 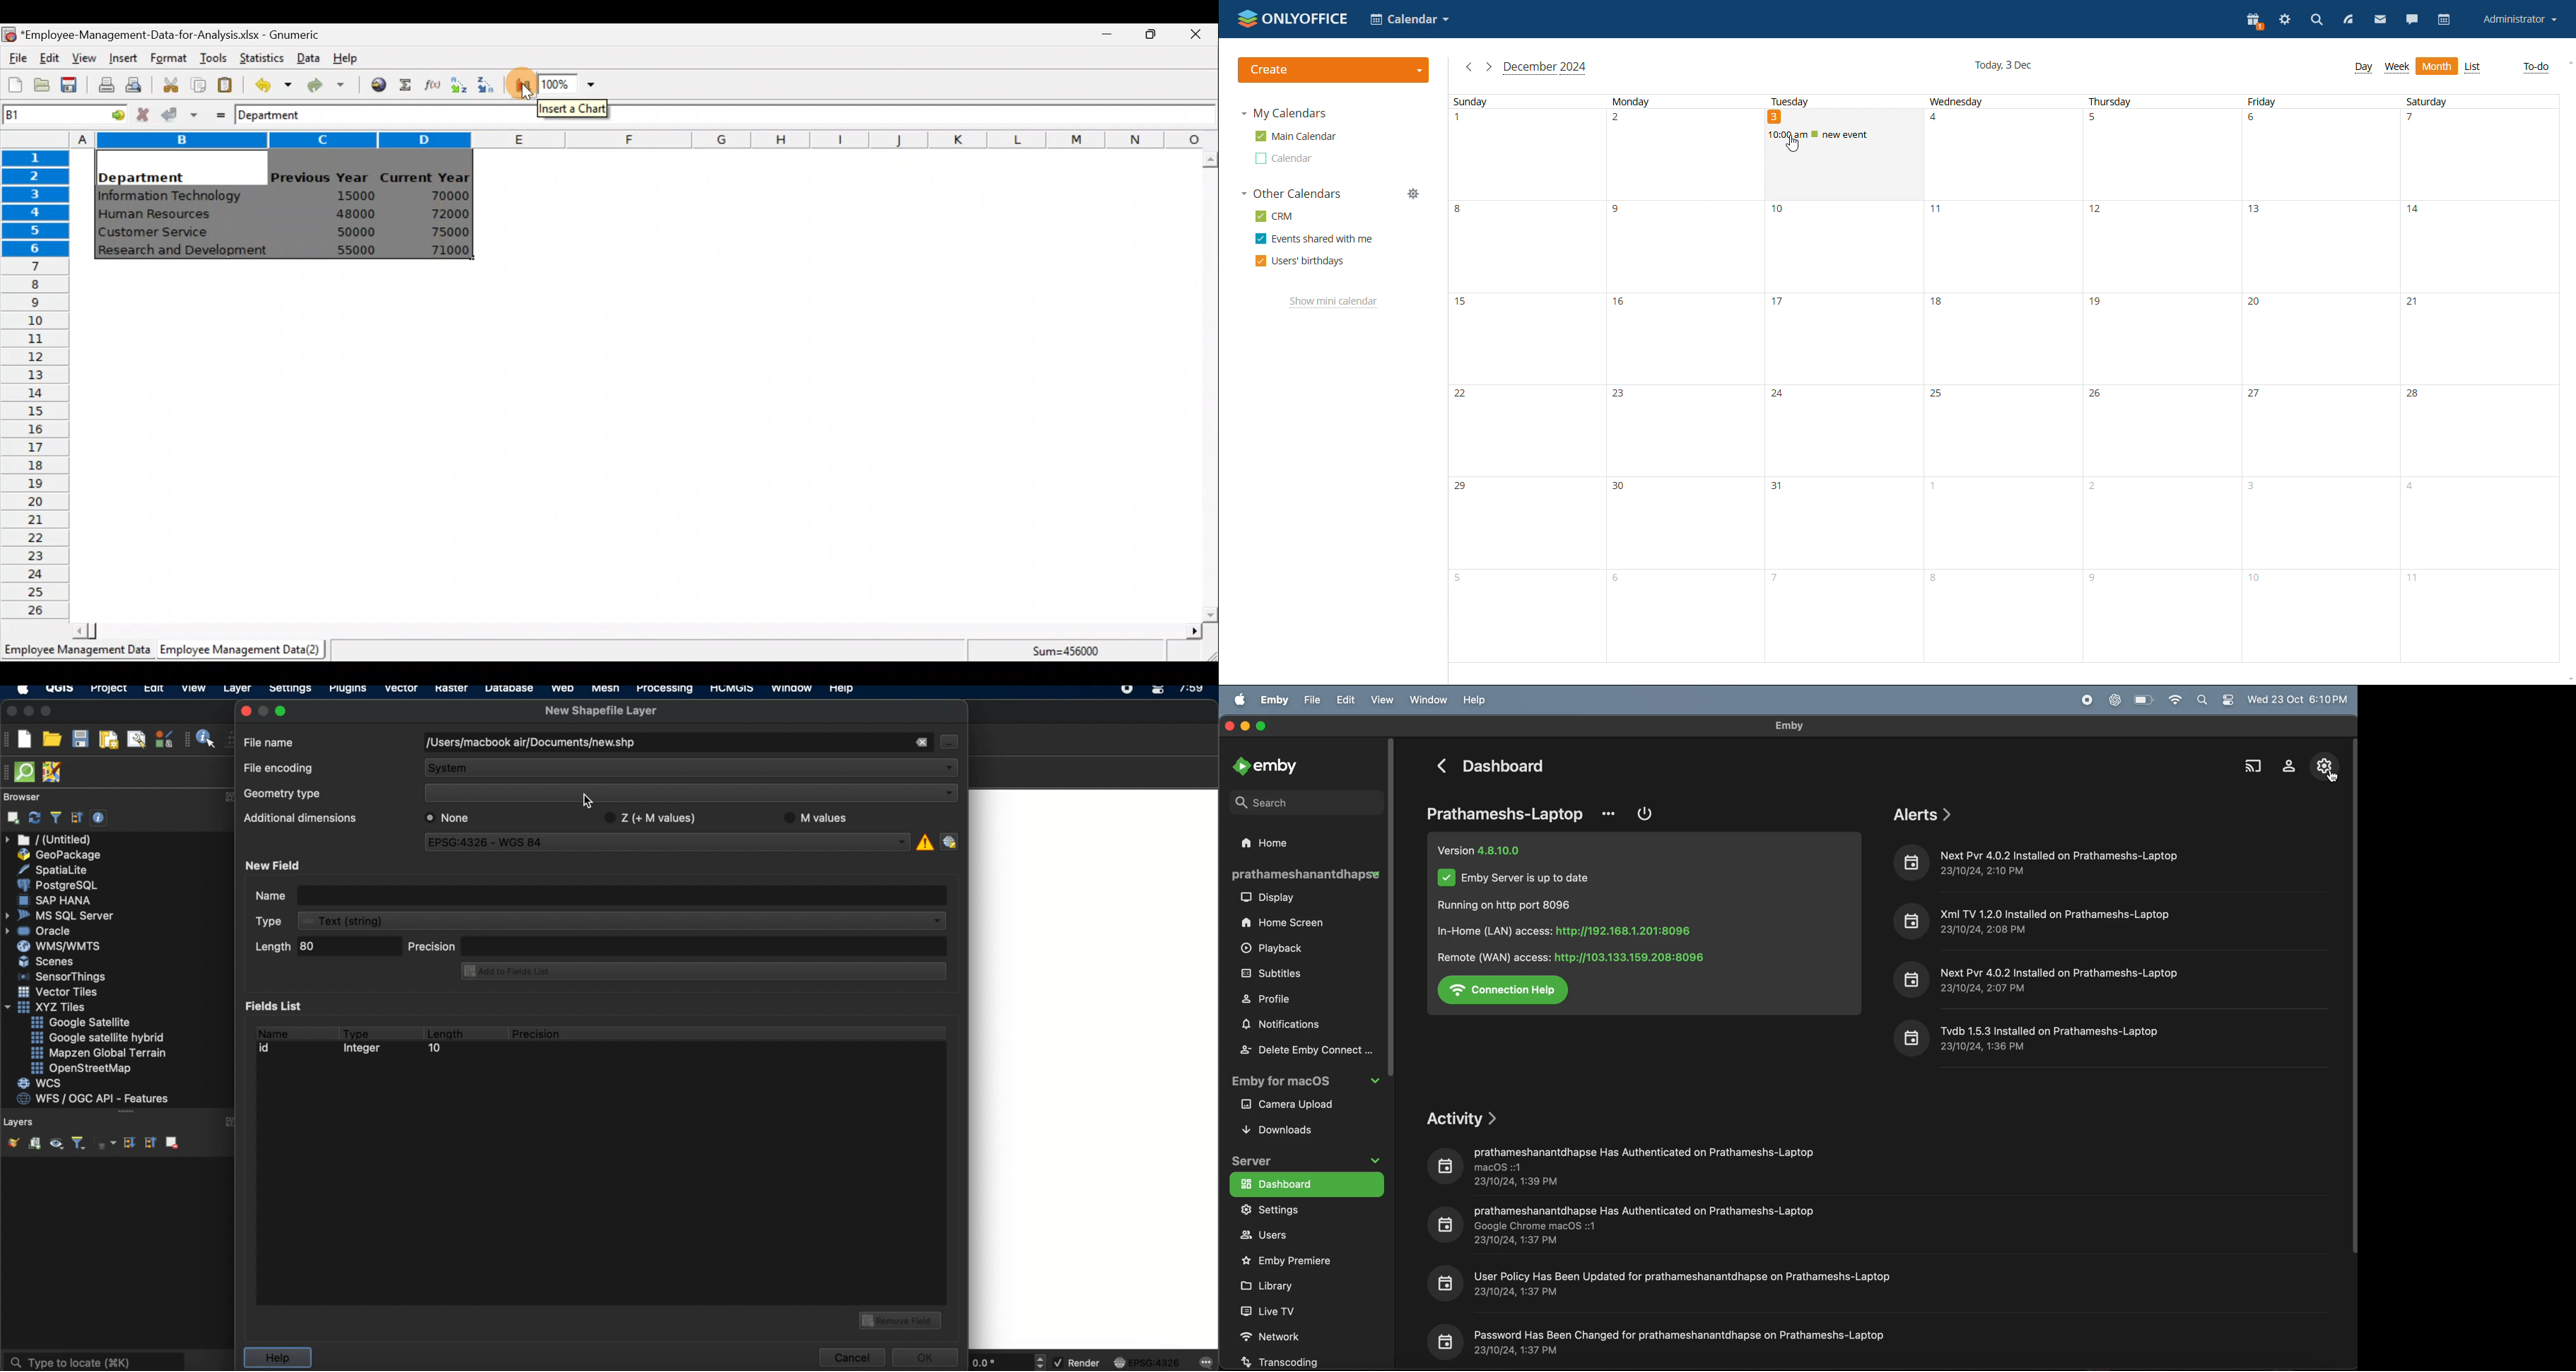 I want to click on scenes, so click(x=47, y=961).